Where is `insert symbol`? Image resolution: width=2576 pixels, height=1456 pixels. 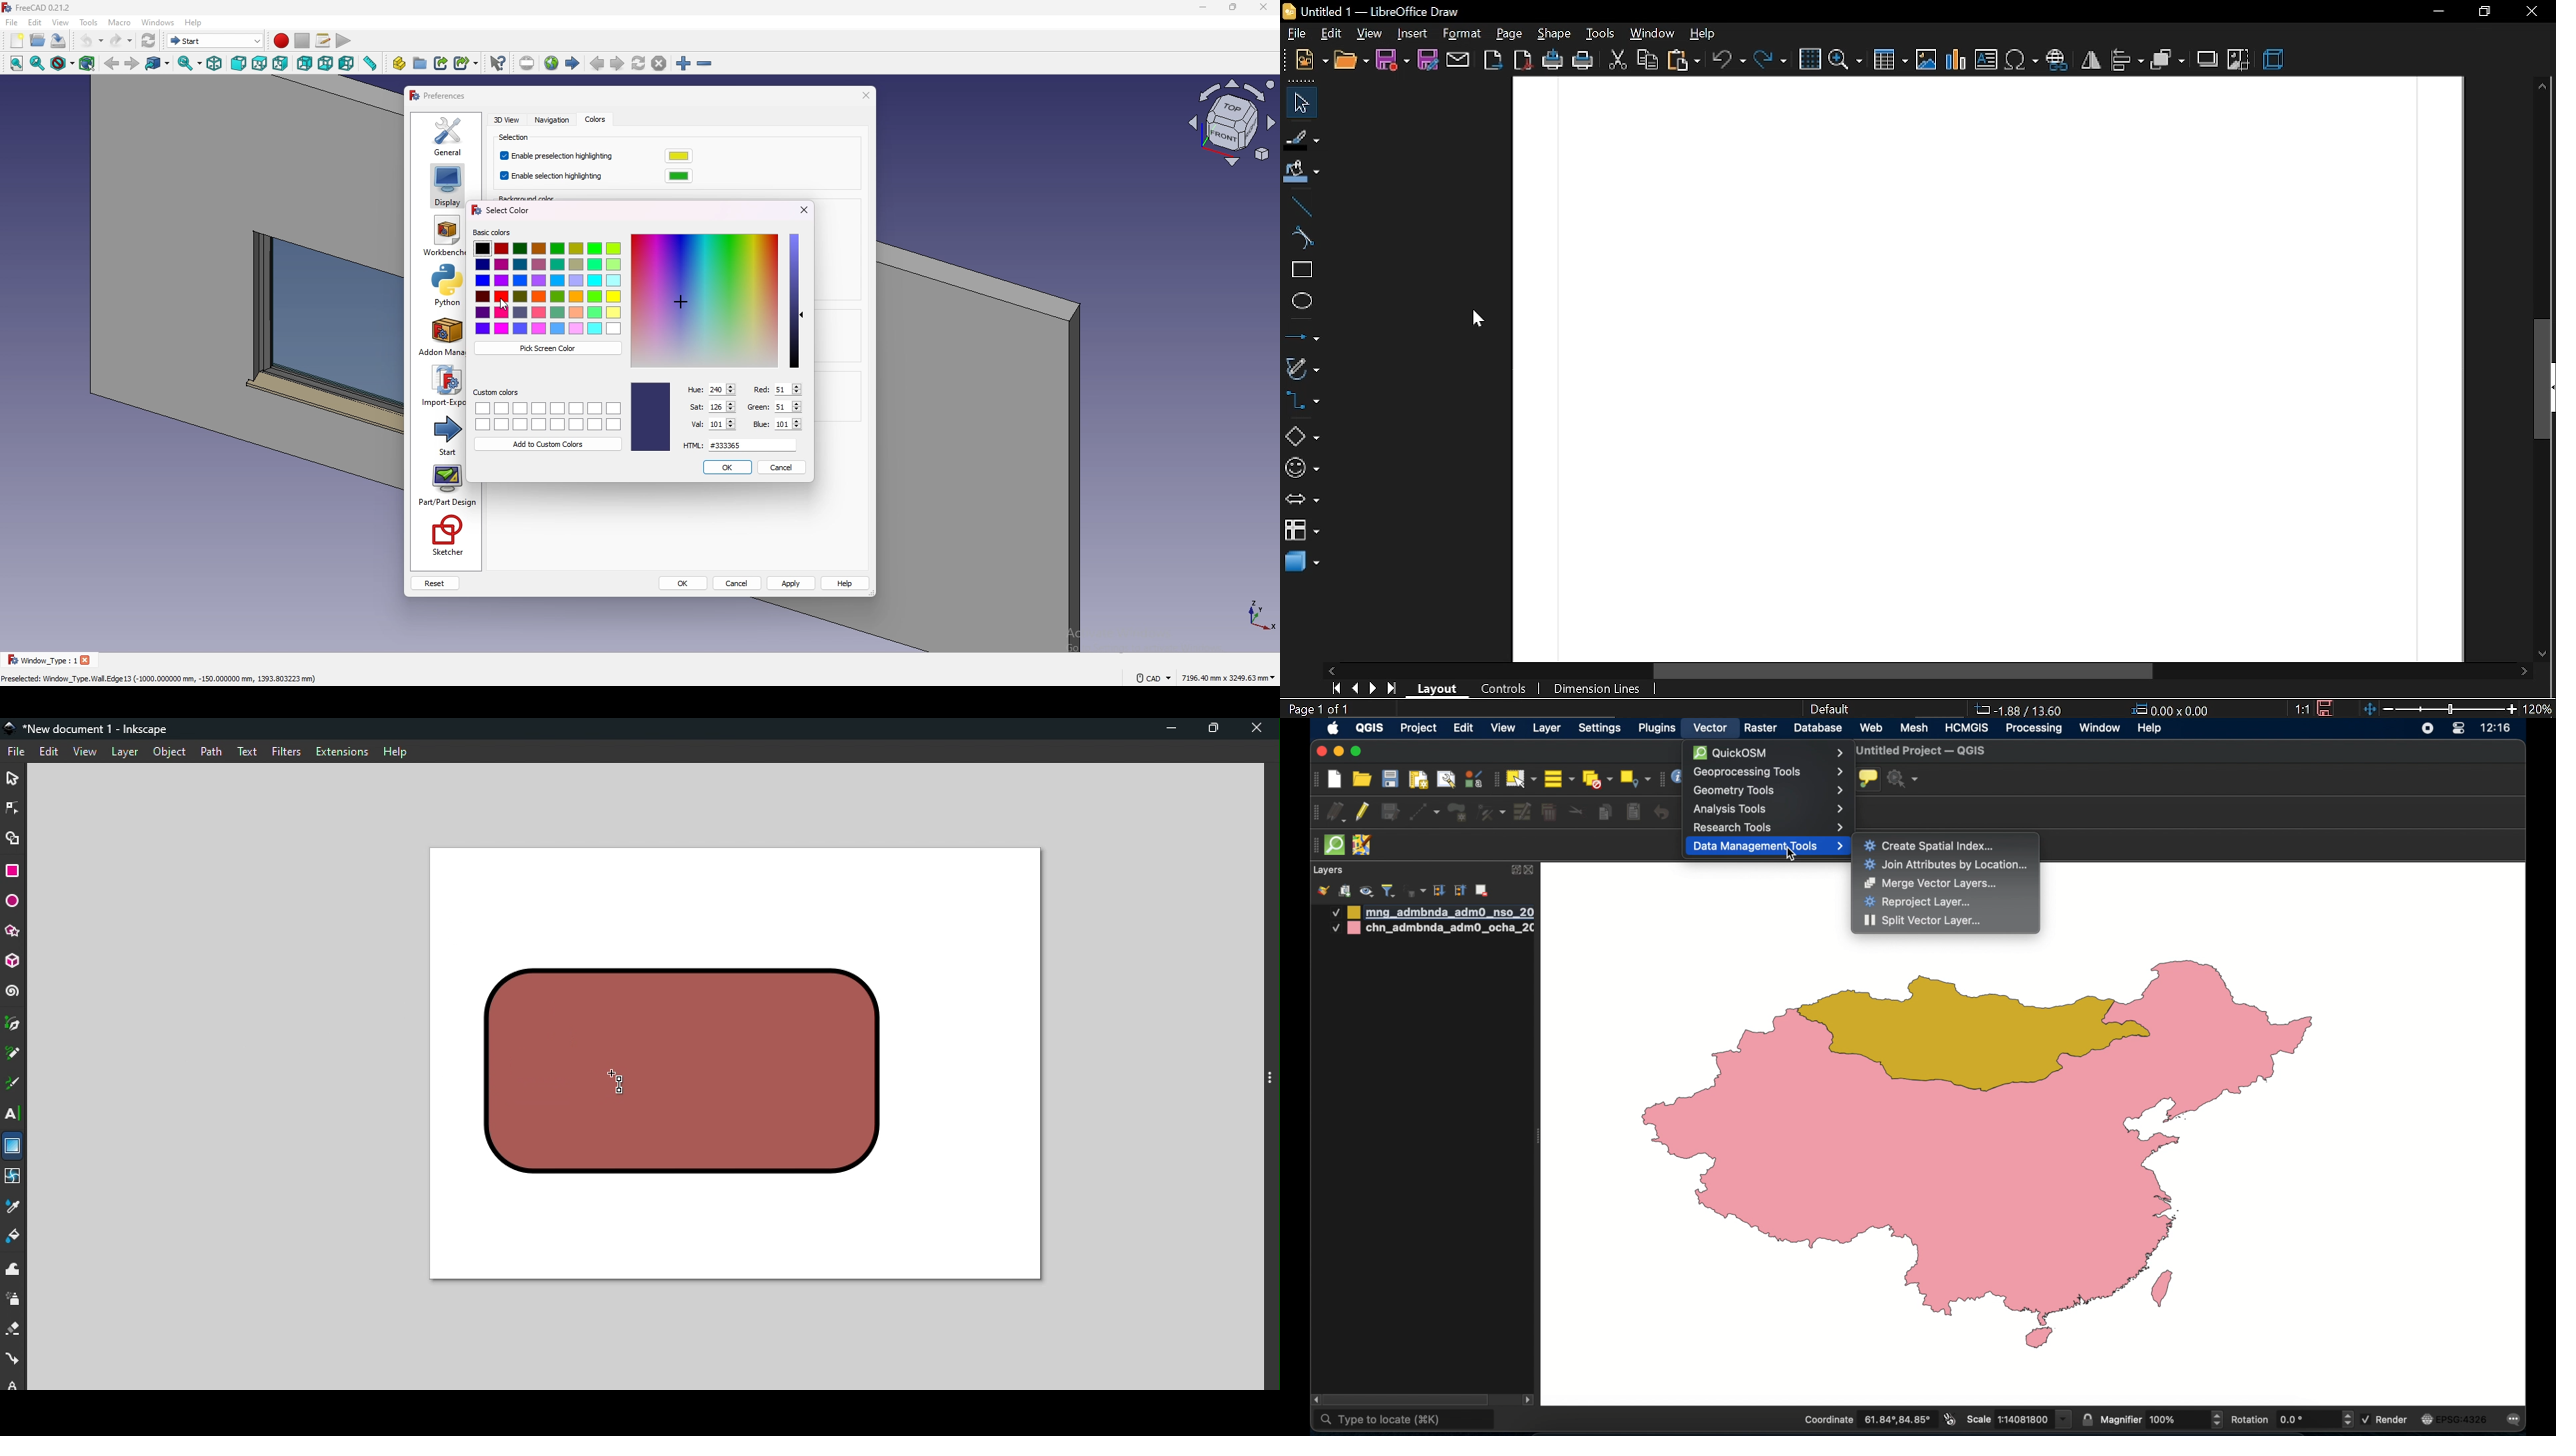 insert symbol is located at coordinates (2023, 61).